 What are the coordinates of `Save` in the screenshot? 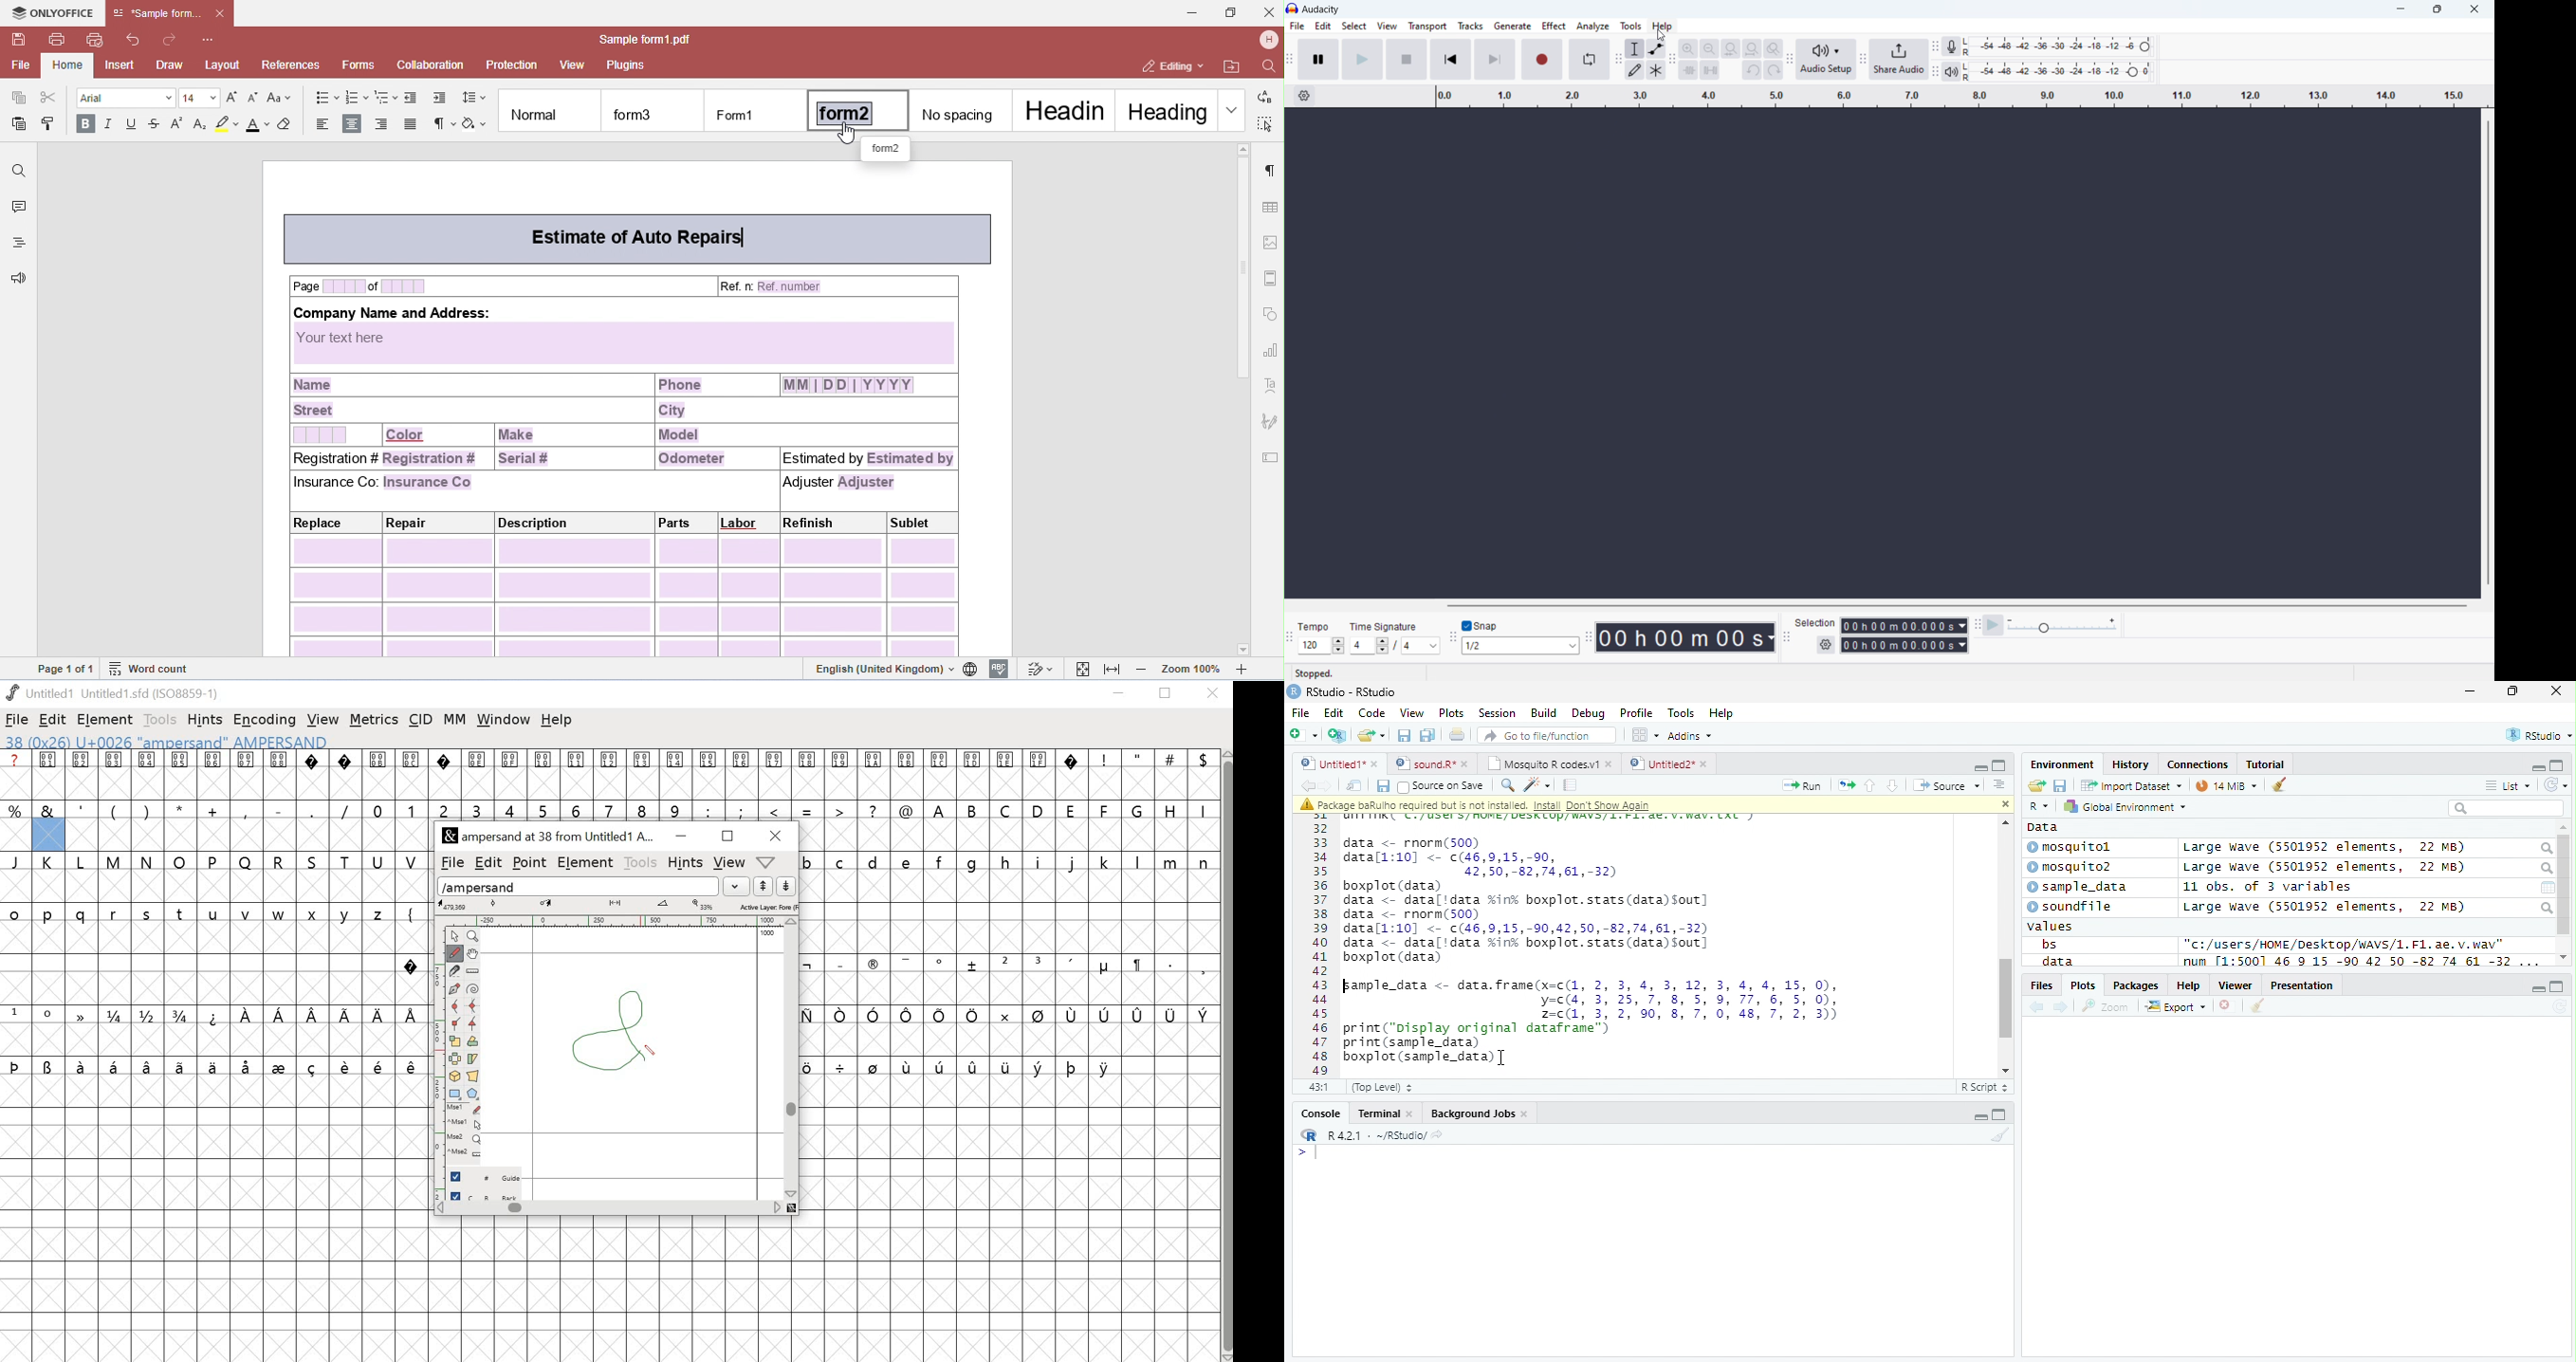 It's located at (2060, 785).